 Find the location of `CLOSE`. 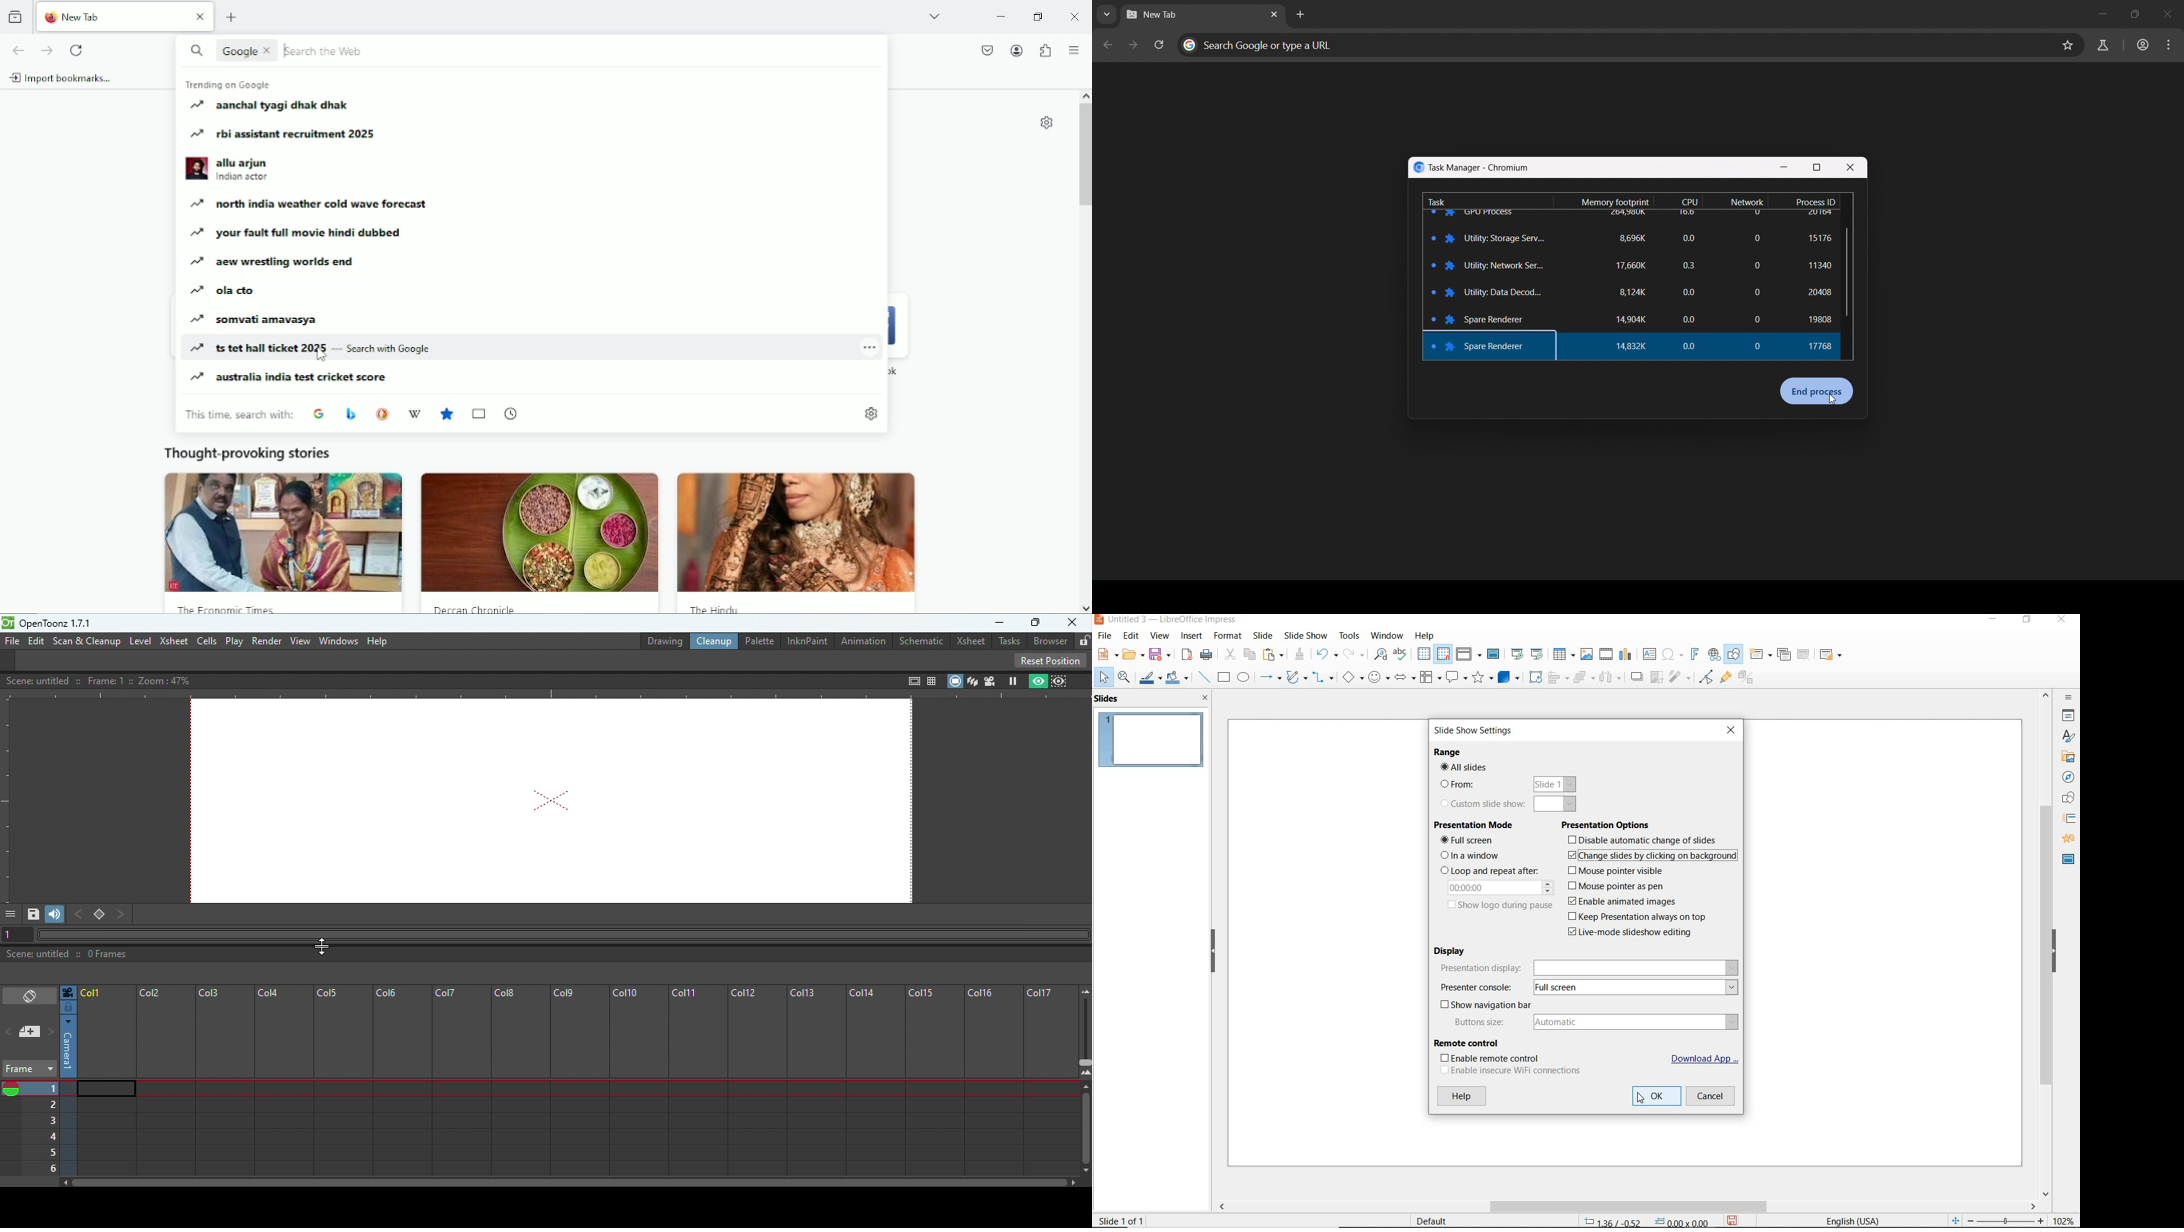

CLOSE is located at coordinates (1205, 698).